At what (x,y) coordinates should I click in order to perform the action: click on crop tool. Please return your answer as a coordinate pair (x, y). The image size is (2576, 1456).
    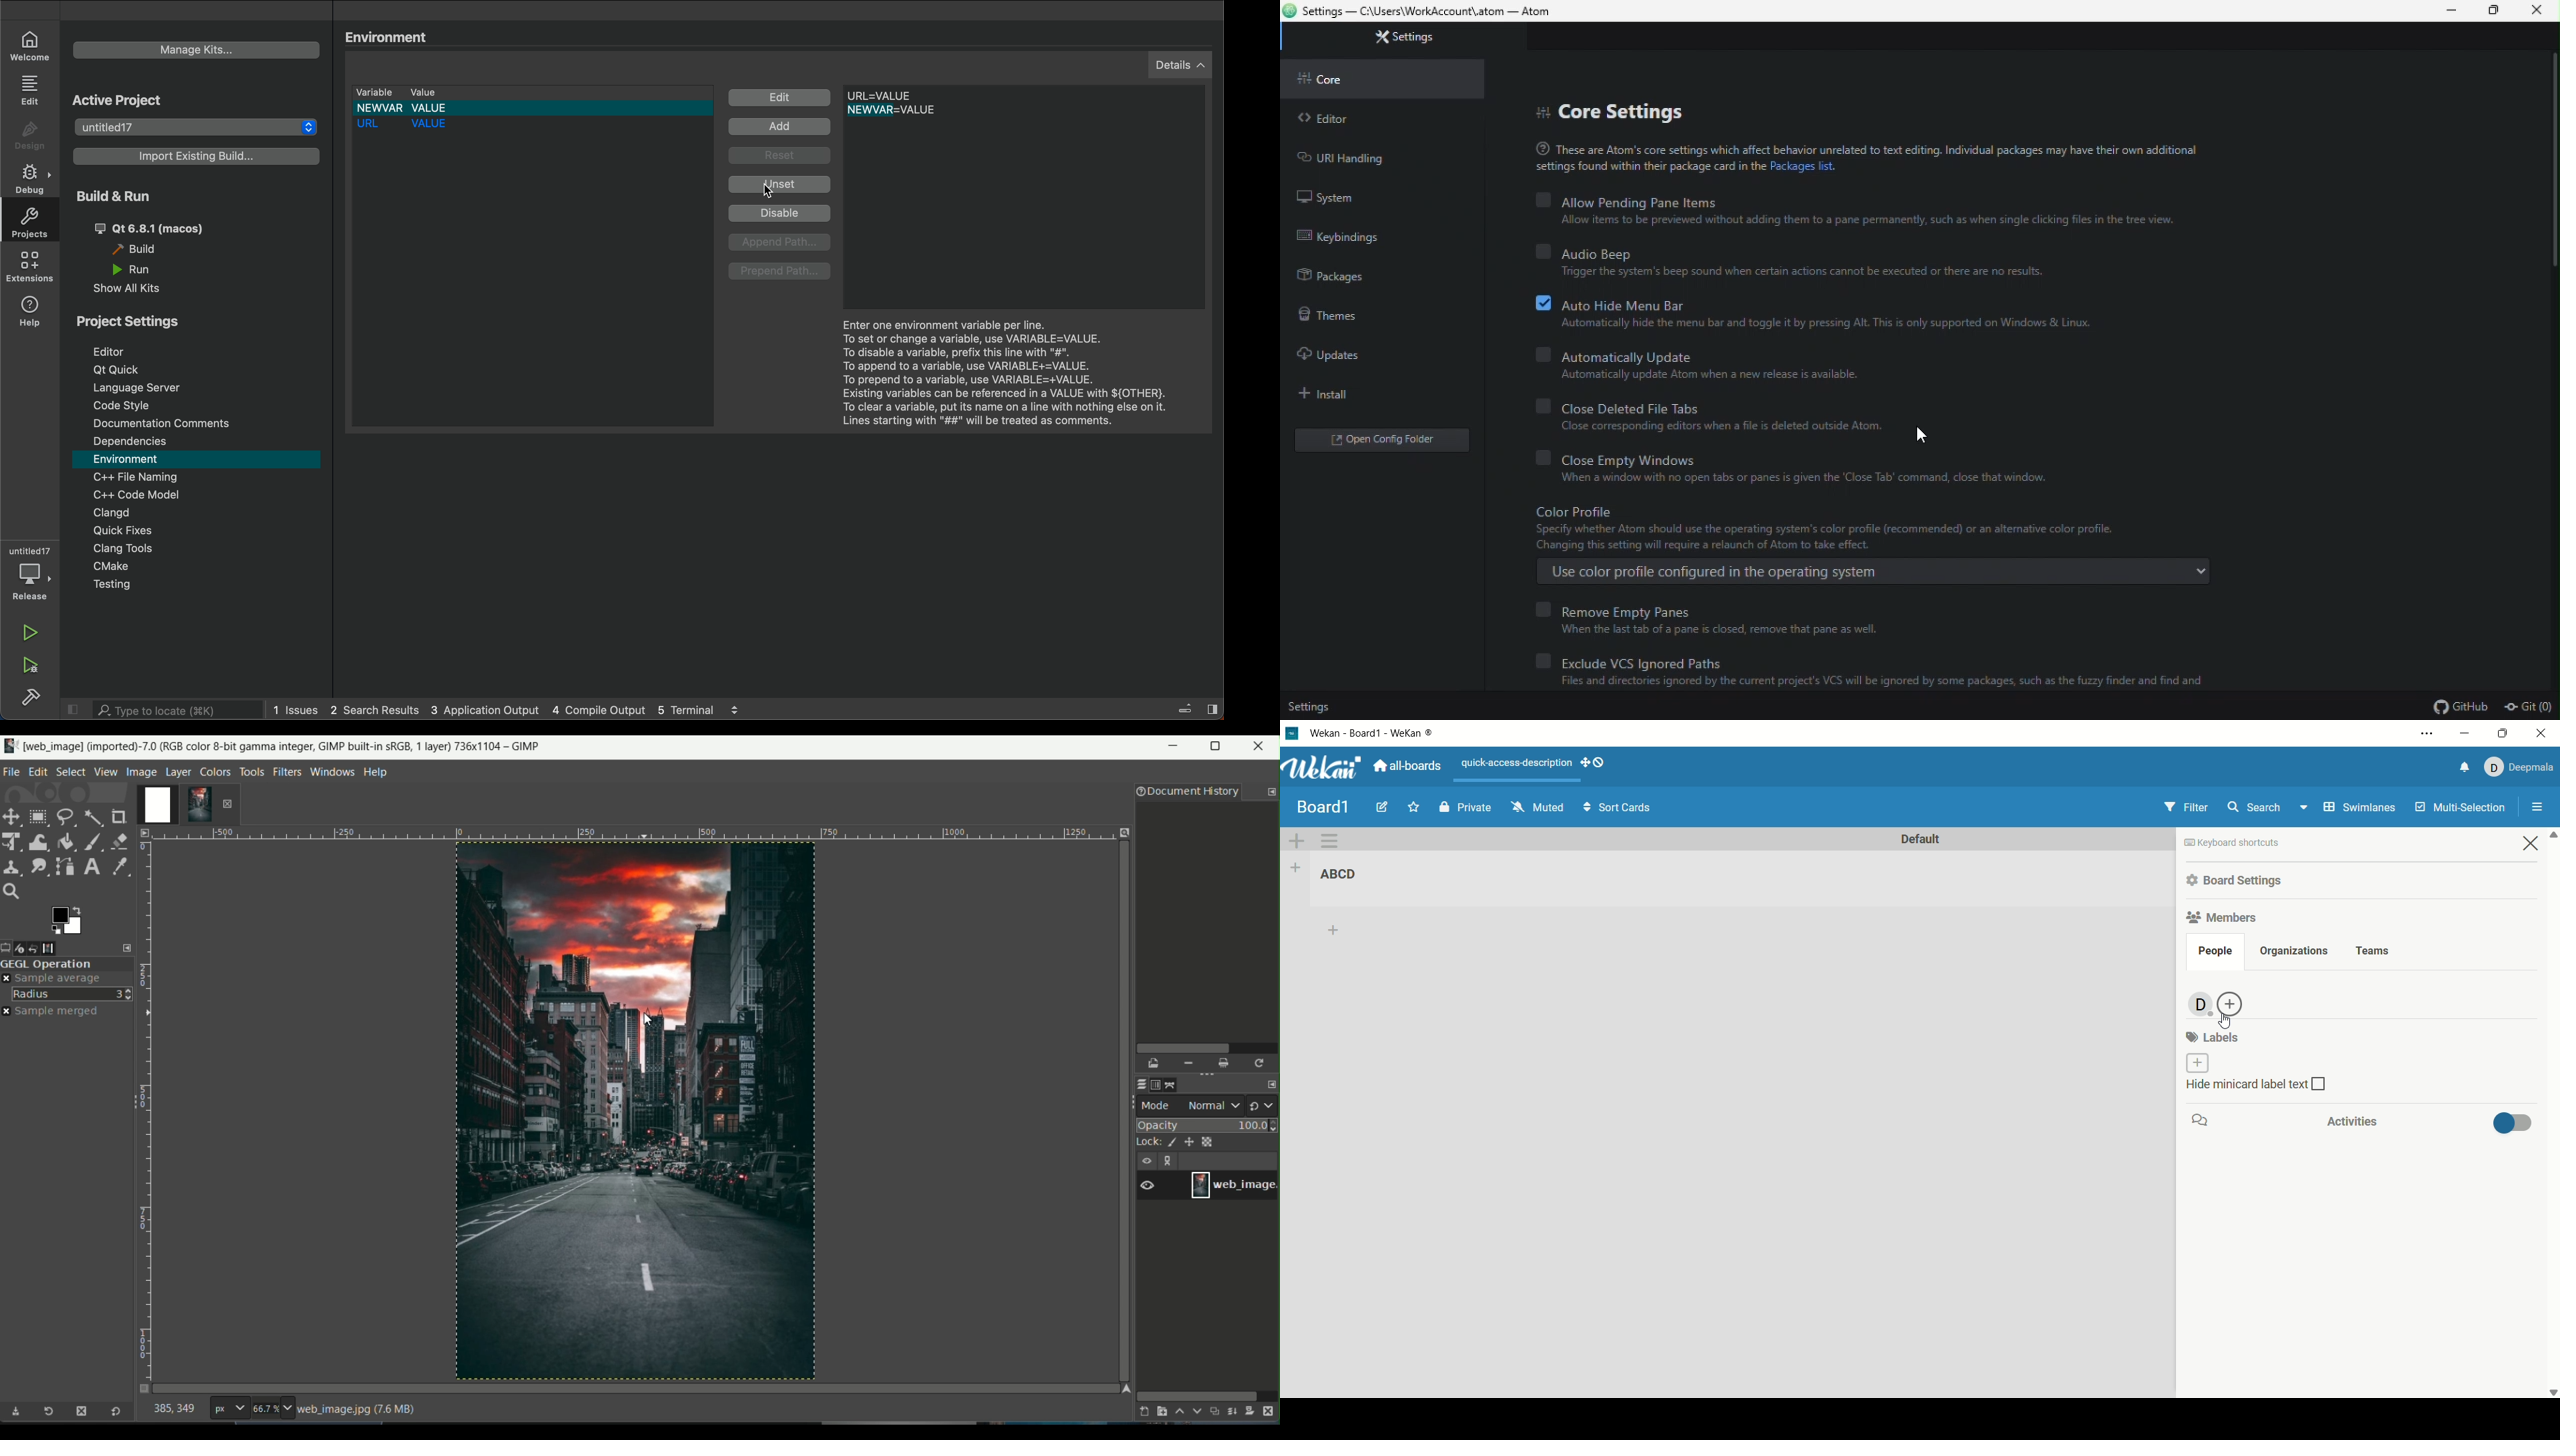
    Looking at the image, I should click on (121, 817).